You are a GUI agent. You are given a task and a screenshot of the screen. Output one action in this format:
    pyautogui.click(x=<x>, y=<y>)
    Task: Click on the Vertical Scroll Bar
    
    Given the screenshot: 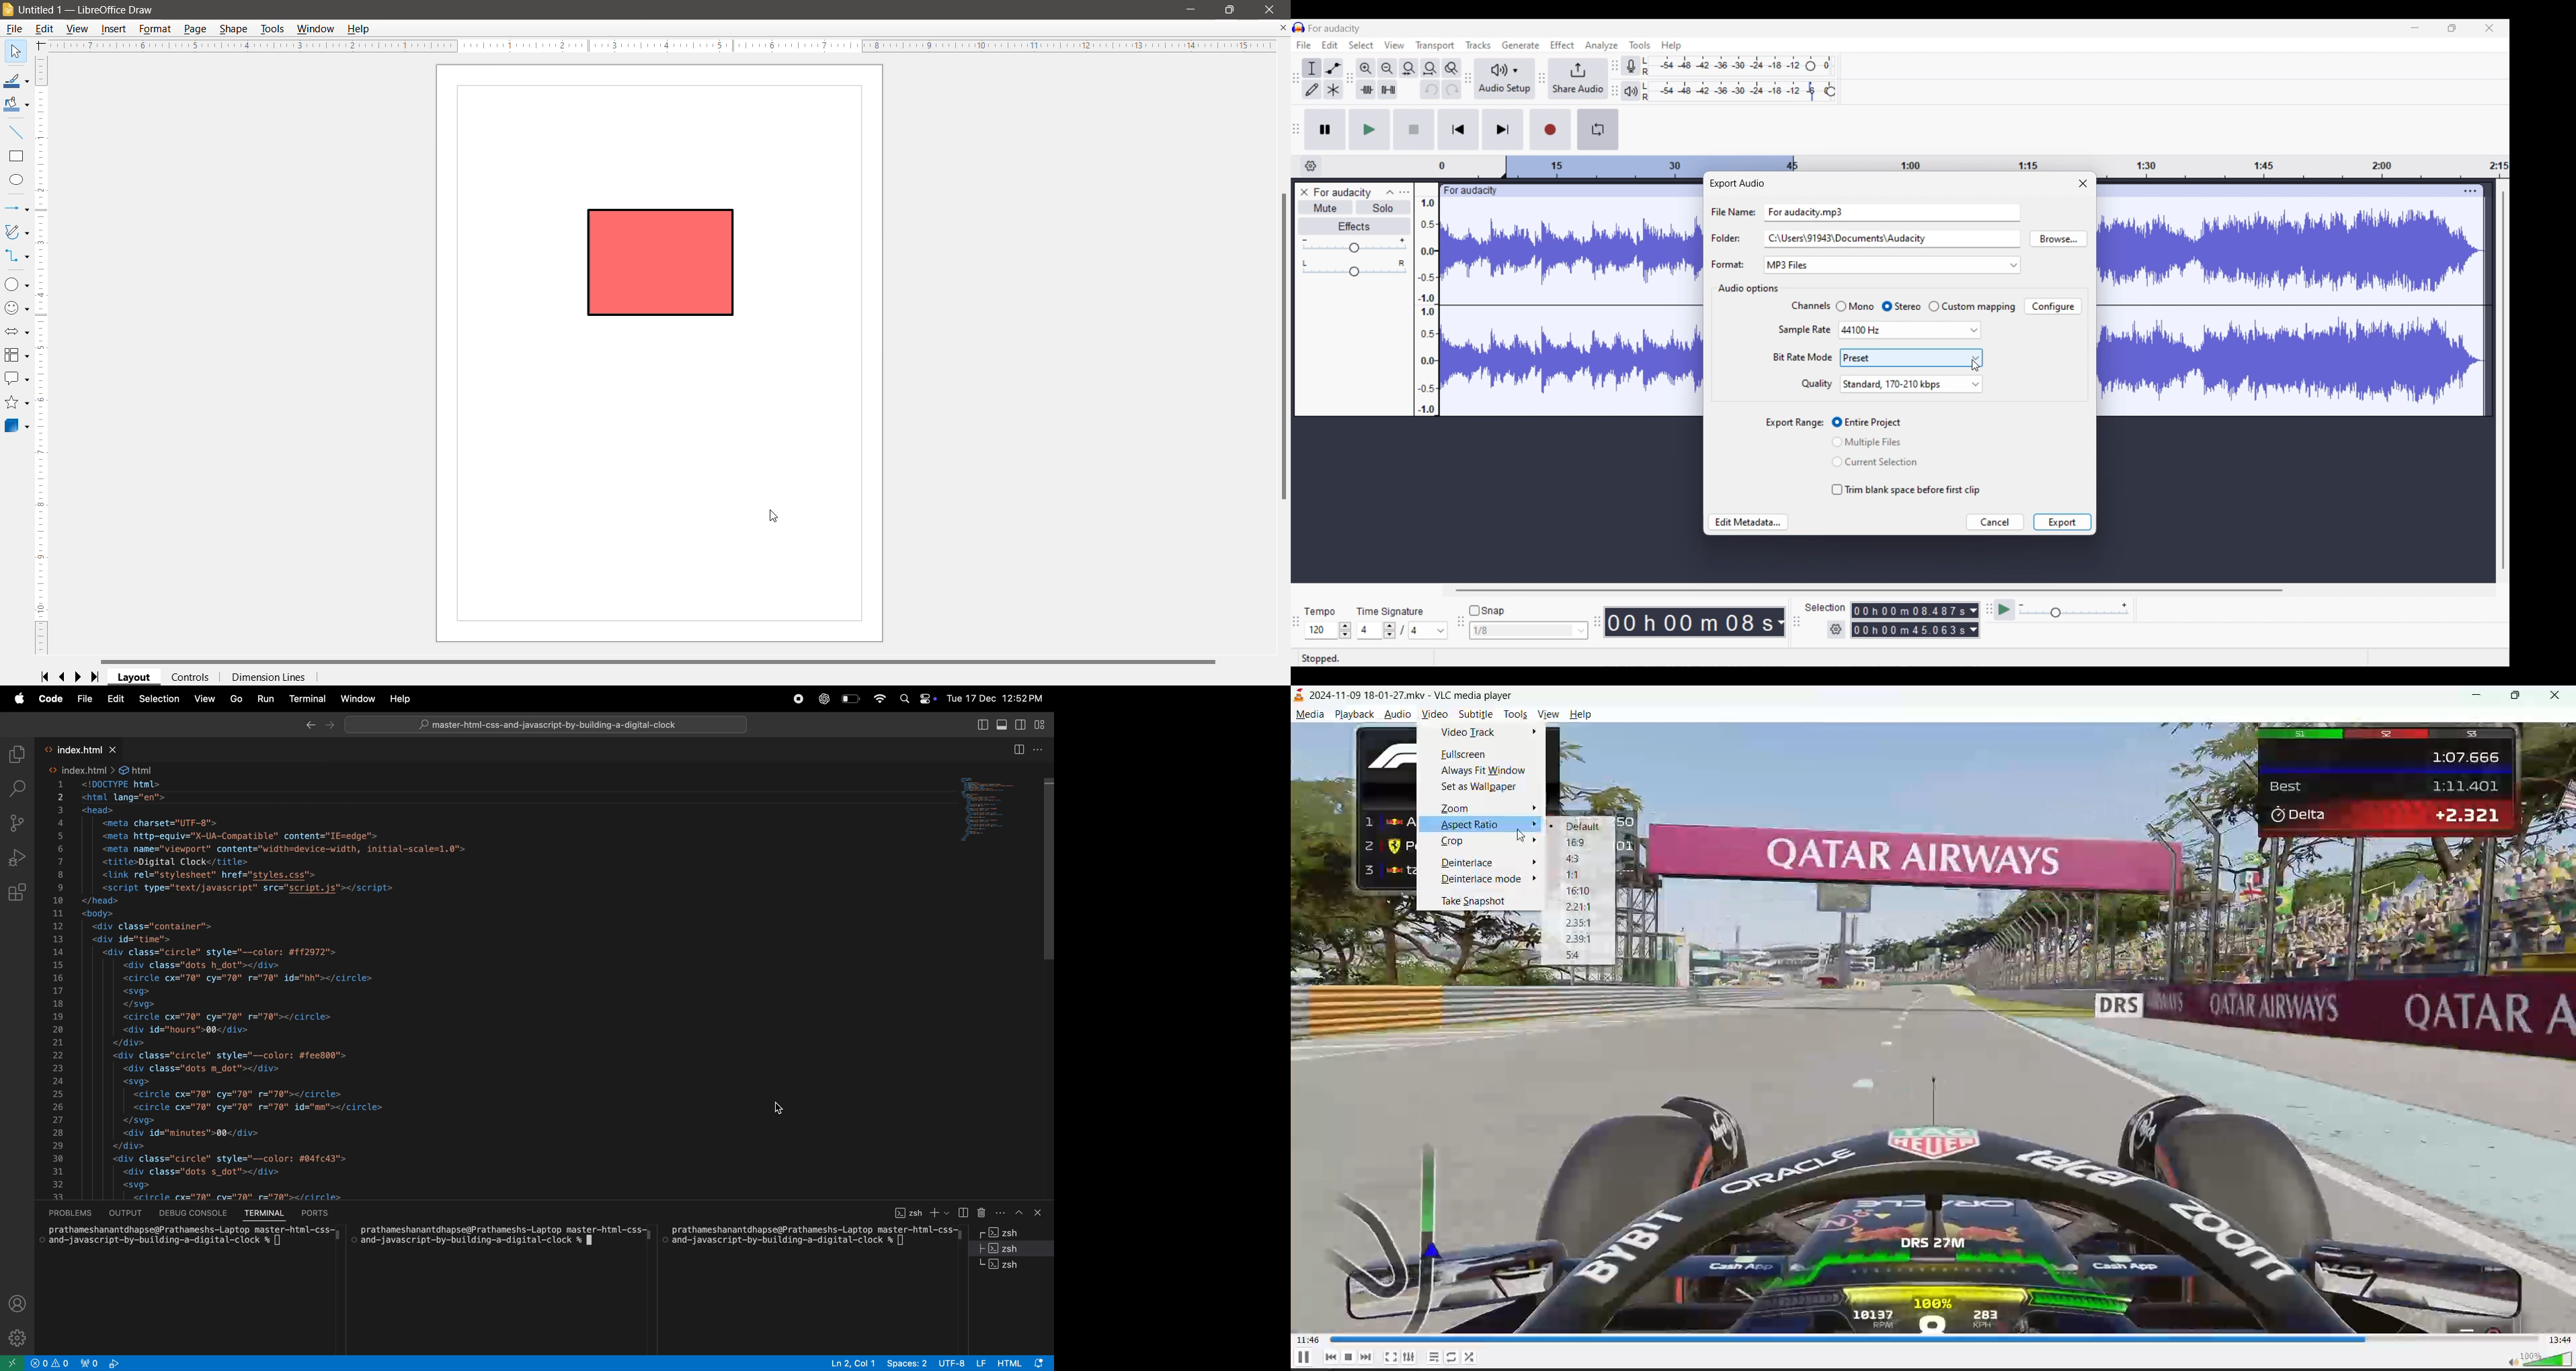 What is the action you would take?
    pyautogui.click(x=42, y=354)
    